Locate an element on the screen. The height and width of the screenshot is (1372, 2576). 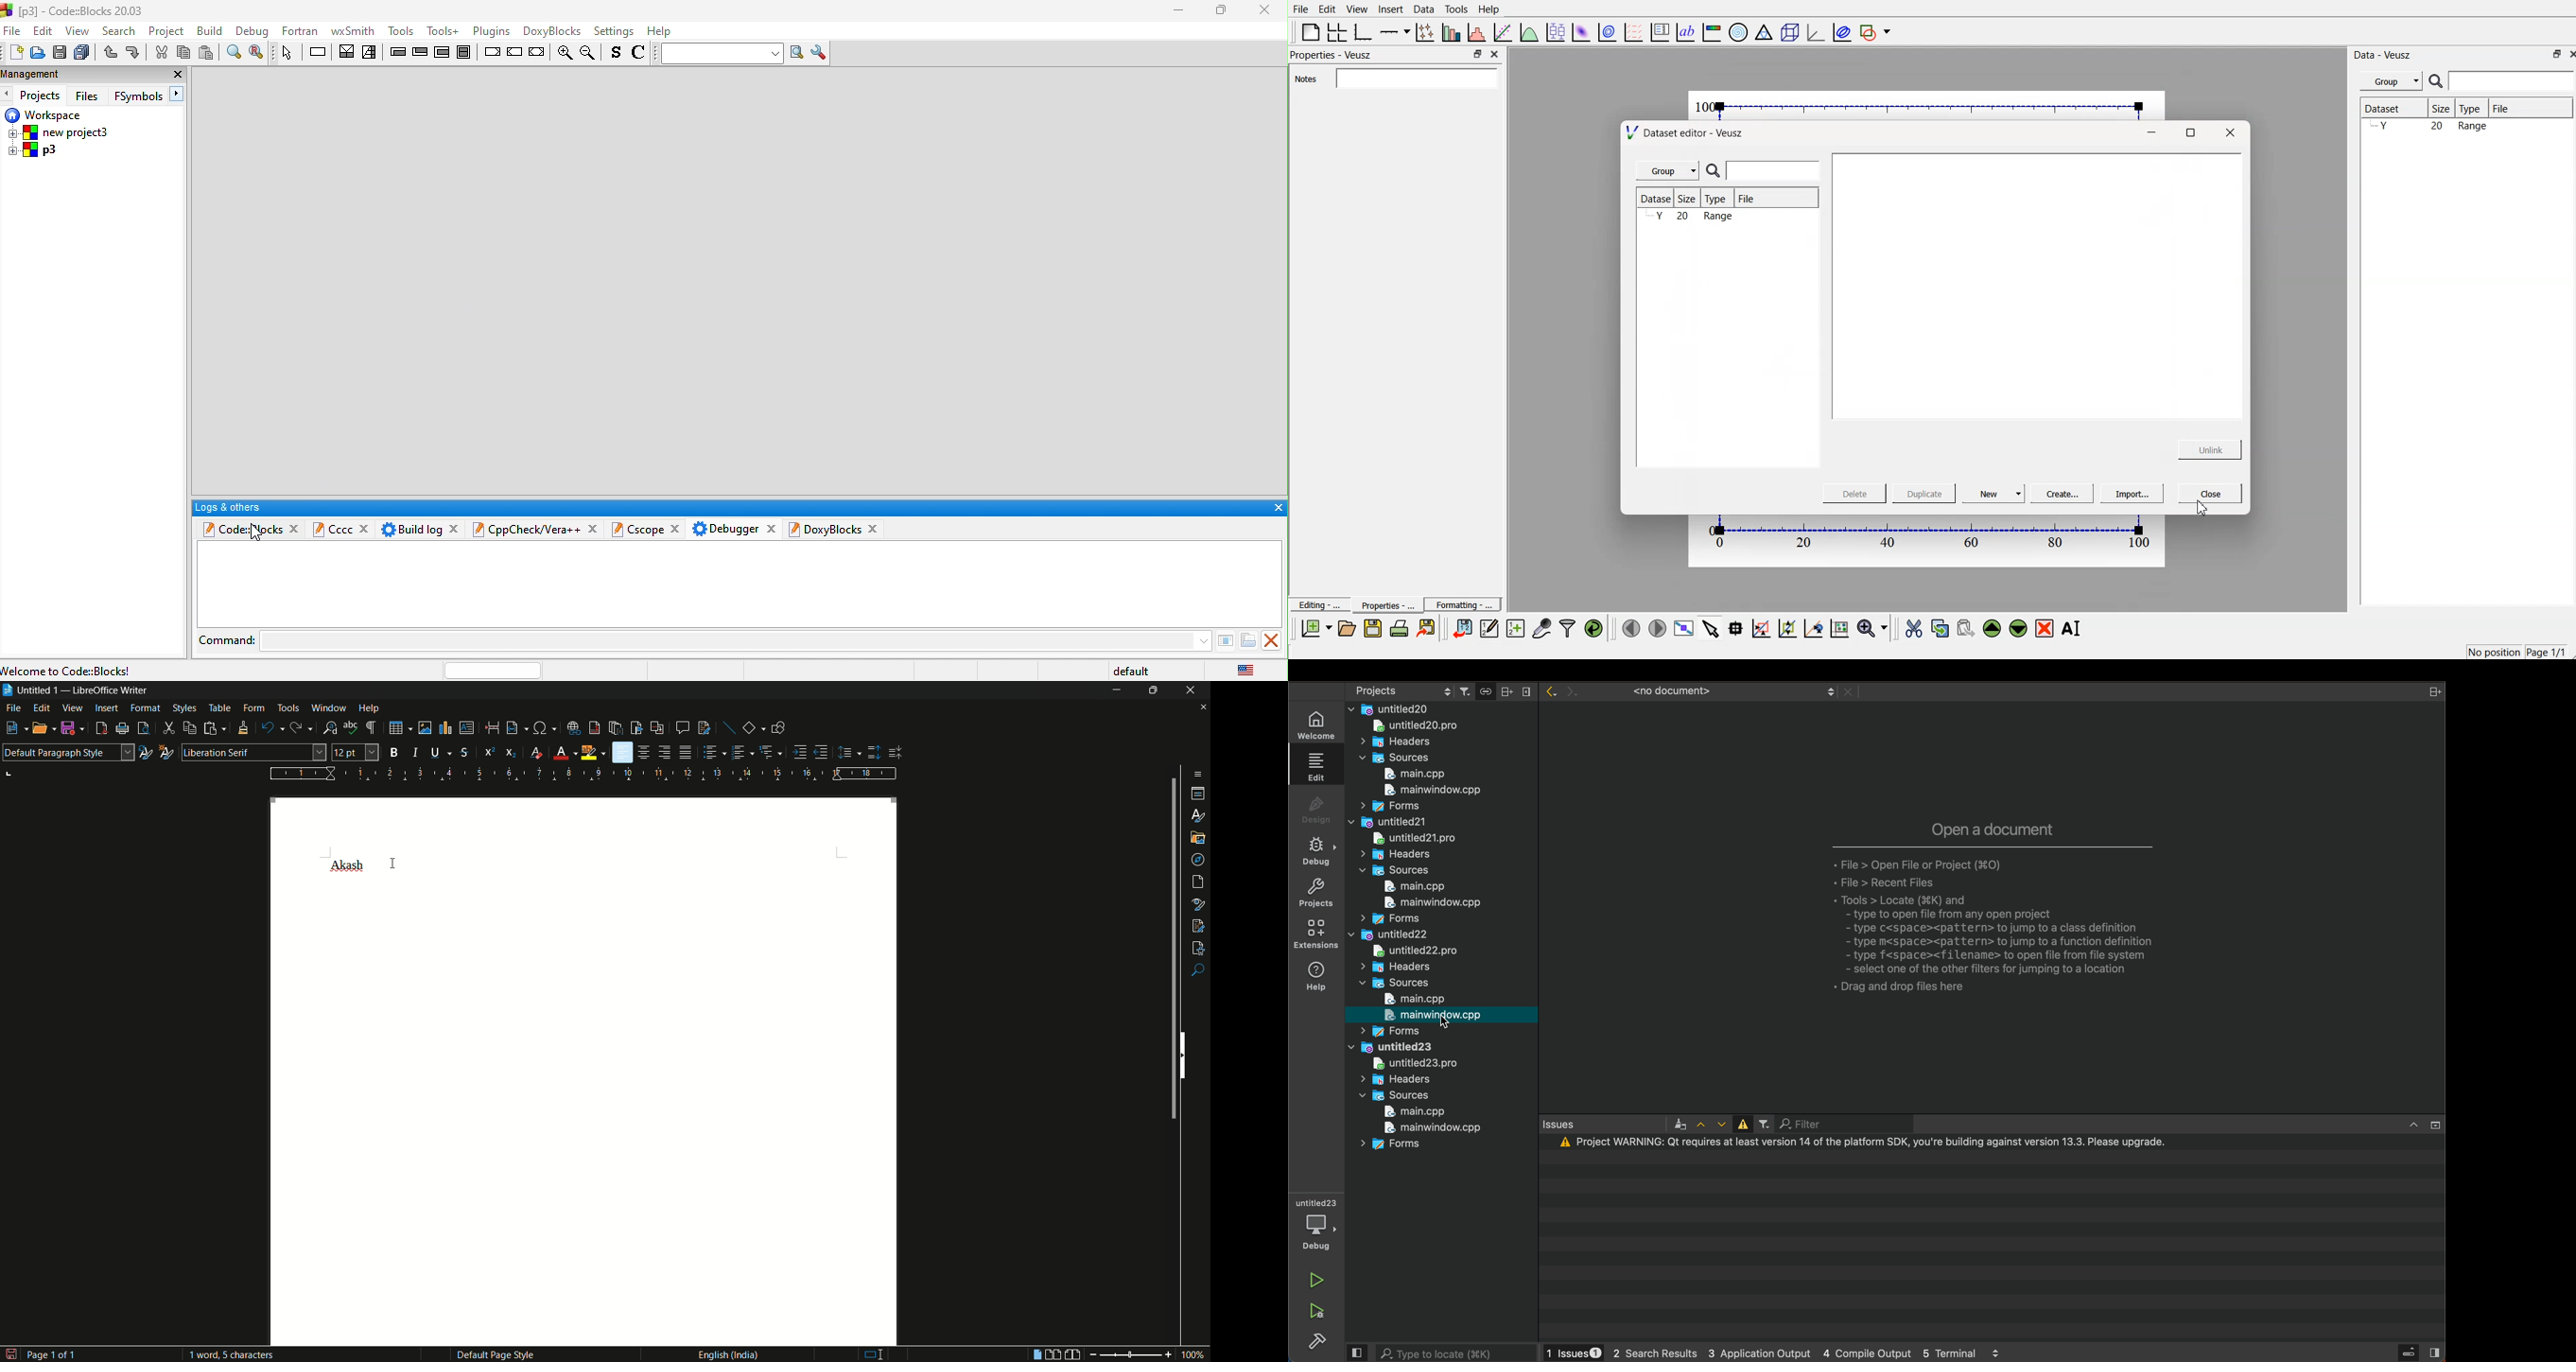
wxsmith is located at coordinates (352, 30).